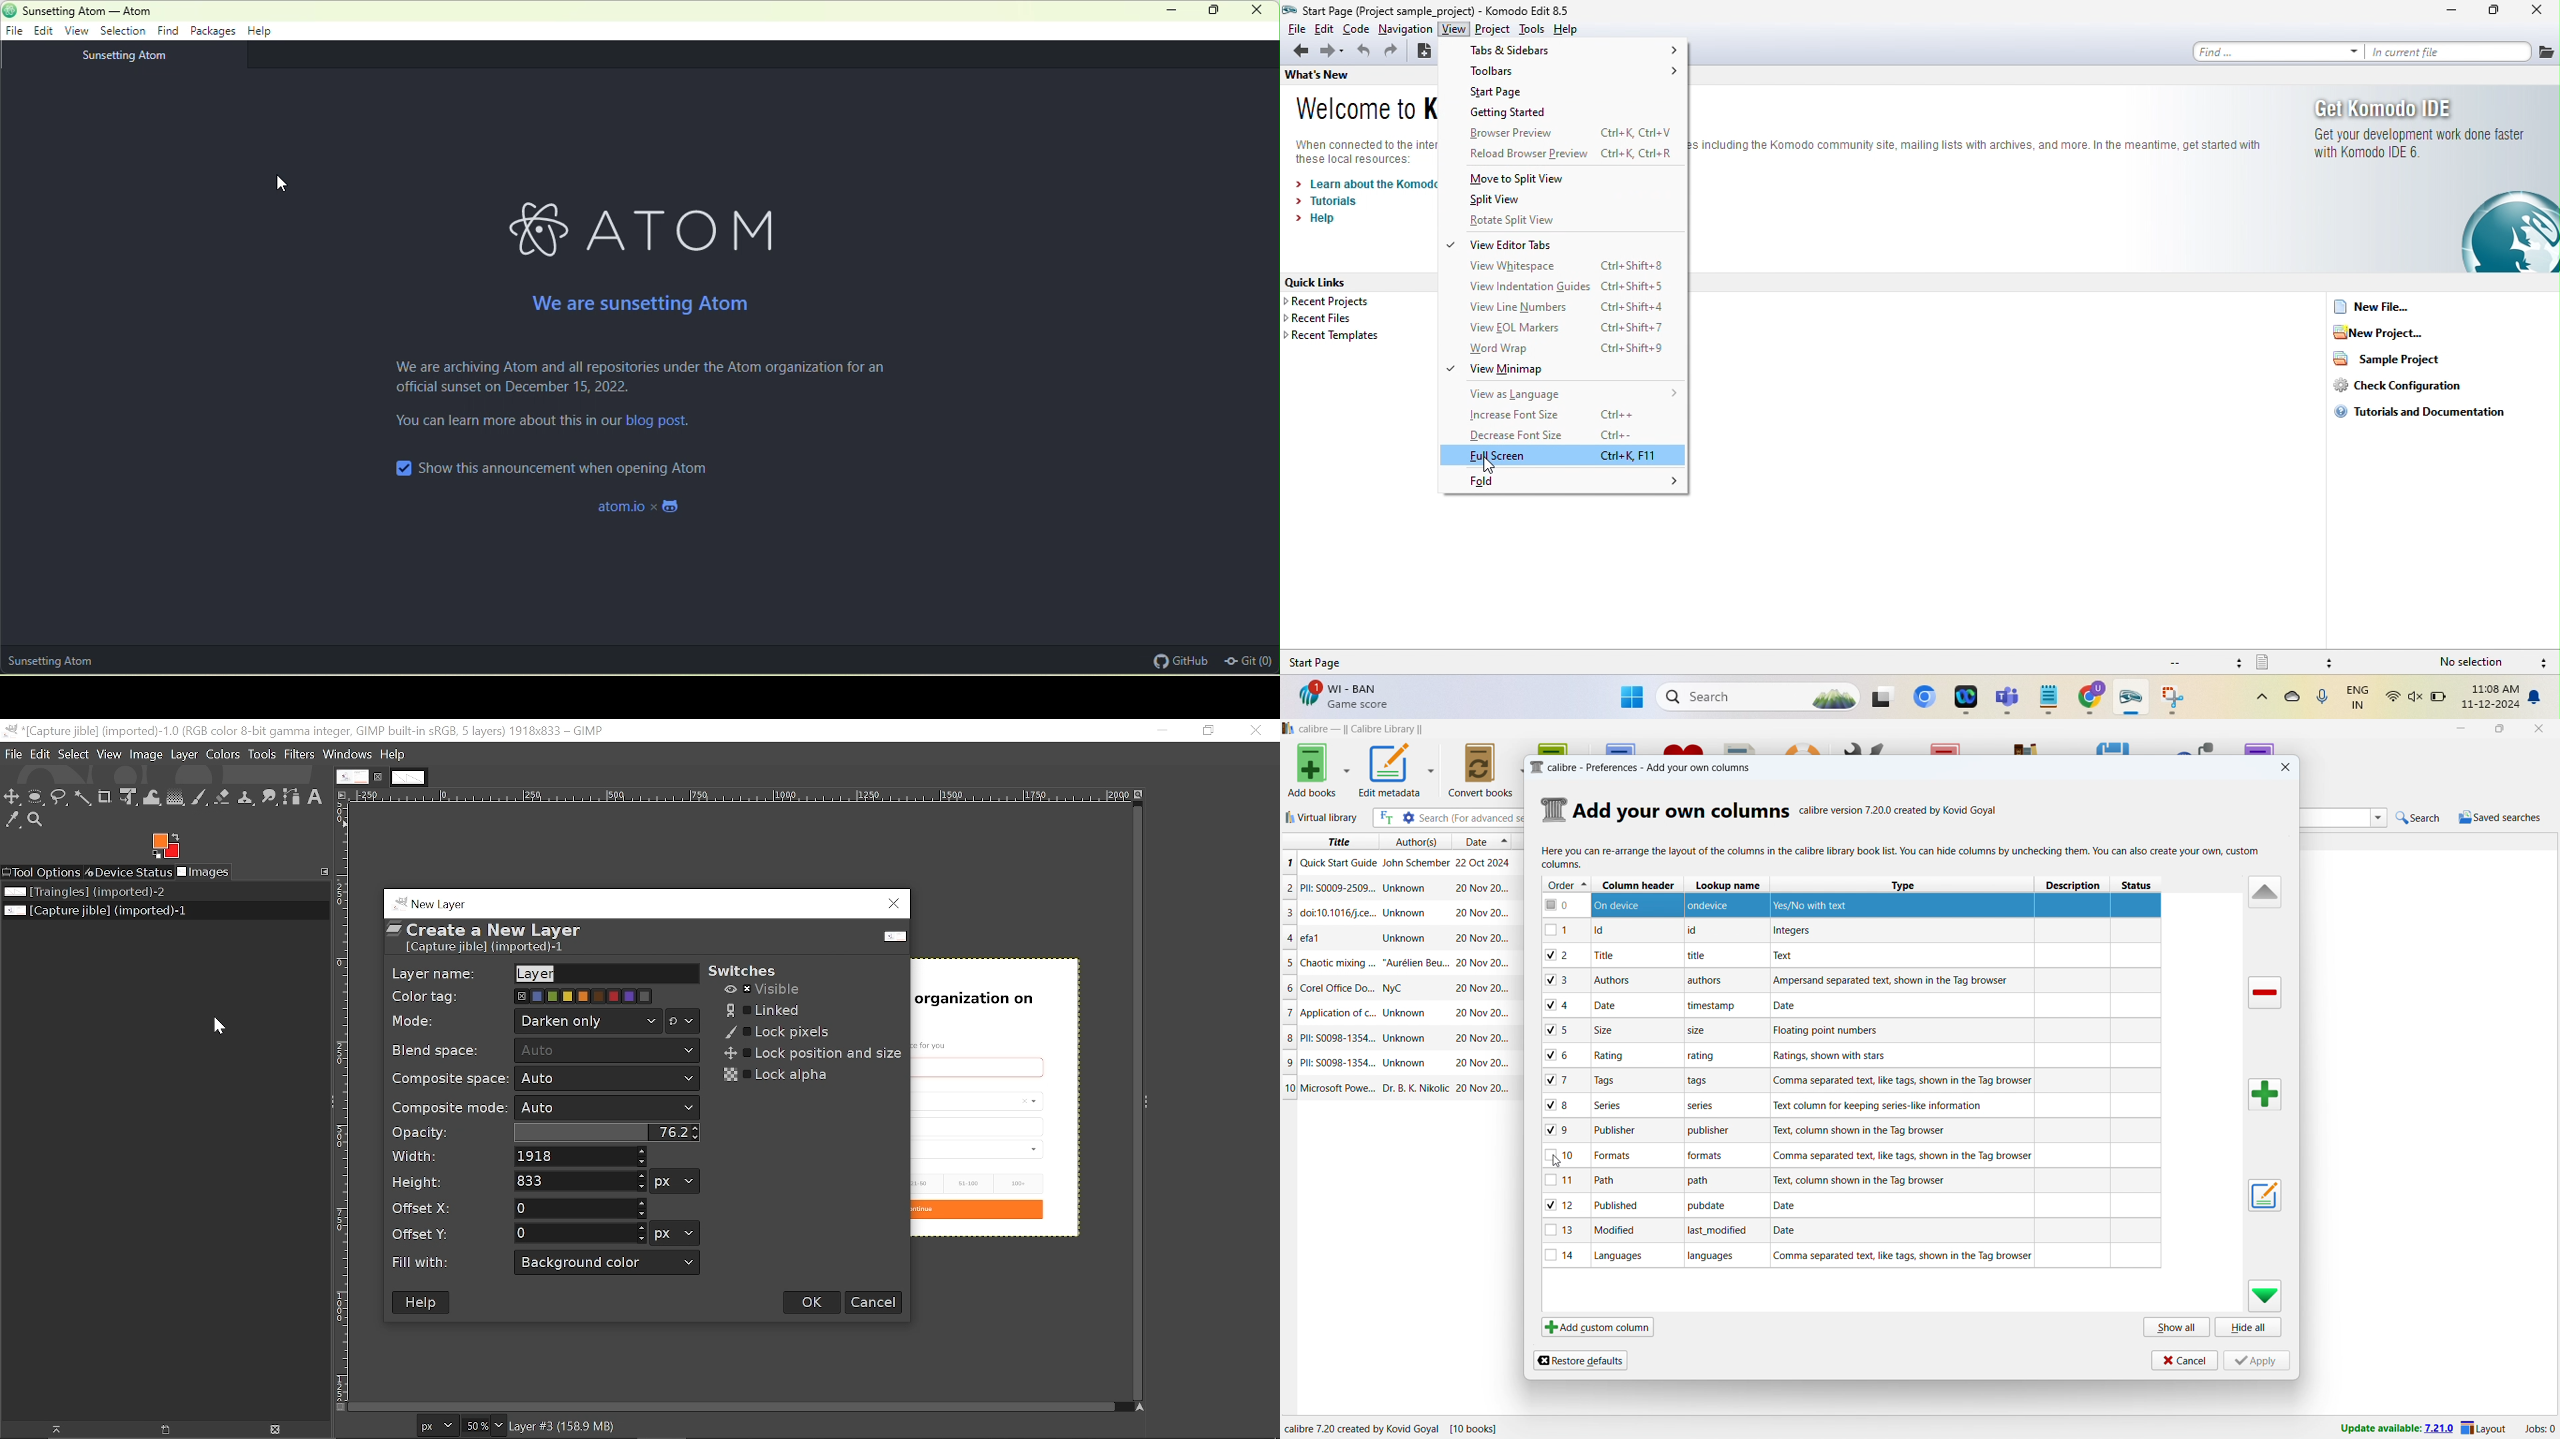 This screenshot has width=2576, height=1456. Describe the element at coordinates (1176, 661) in the screenshot. I see `github` at that location.